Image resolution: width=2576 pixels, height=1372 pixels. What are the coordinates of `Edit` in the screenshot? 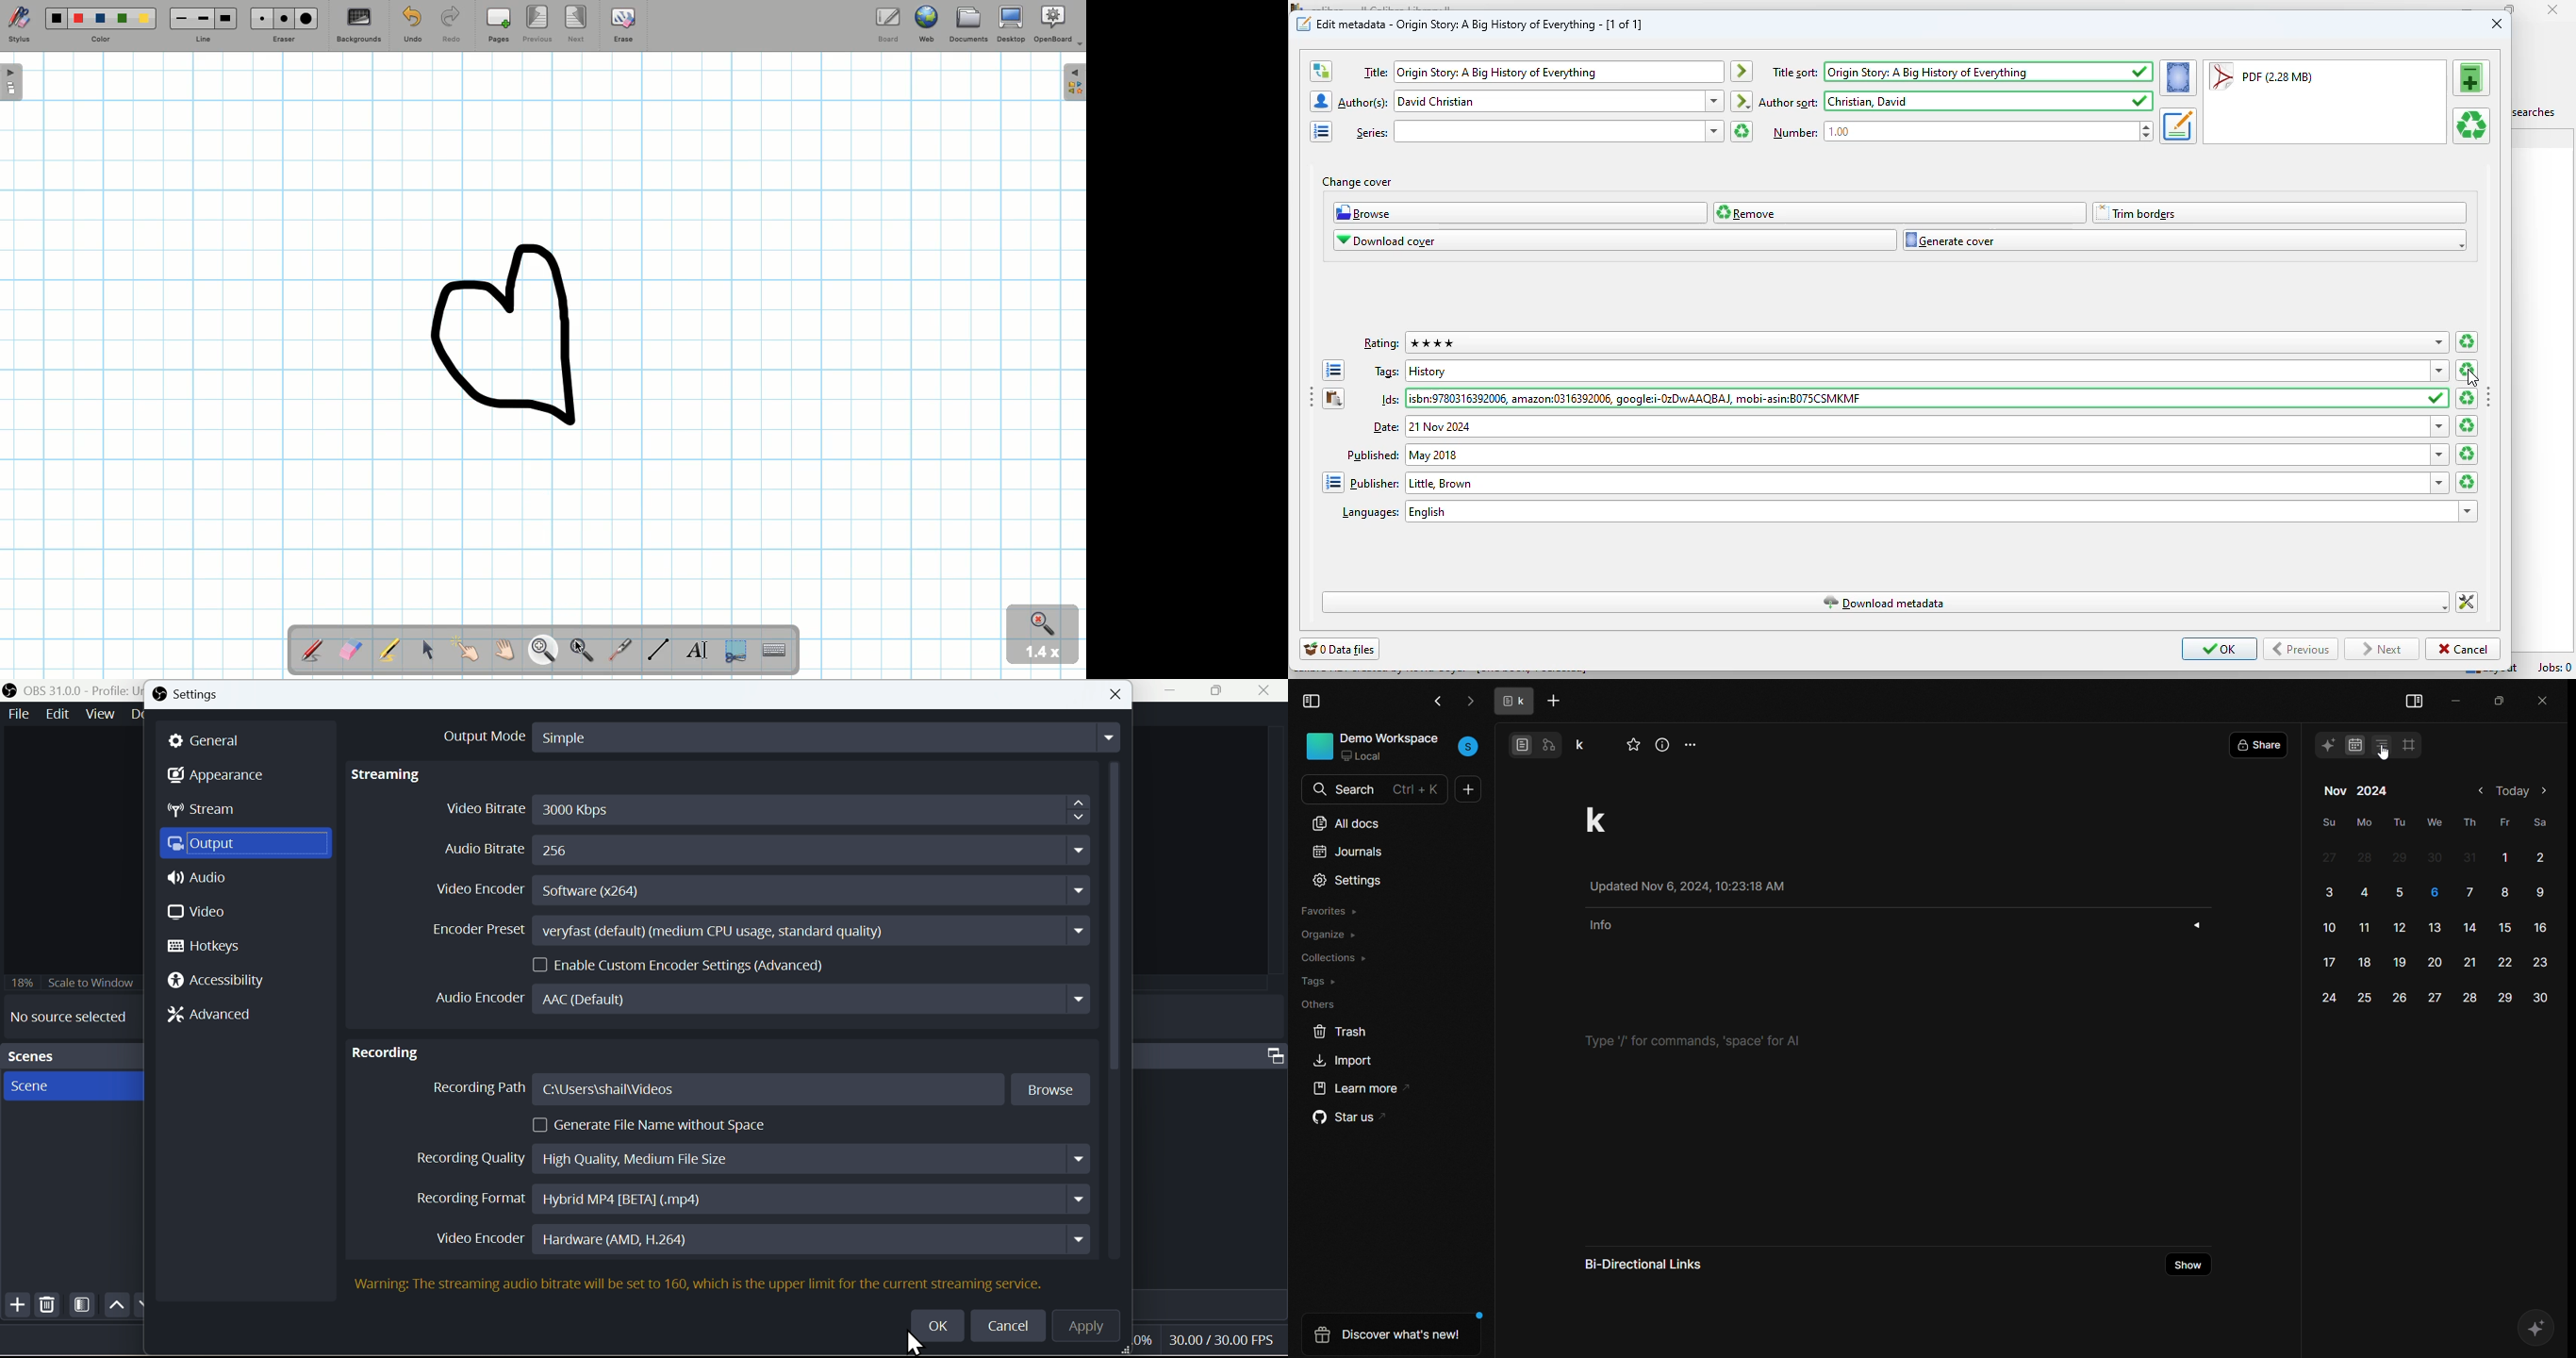 It's located at (56, 715).